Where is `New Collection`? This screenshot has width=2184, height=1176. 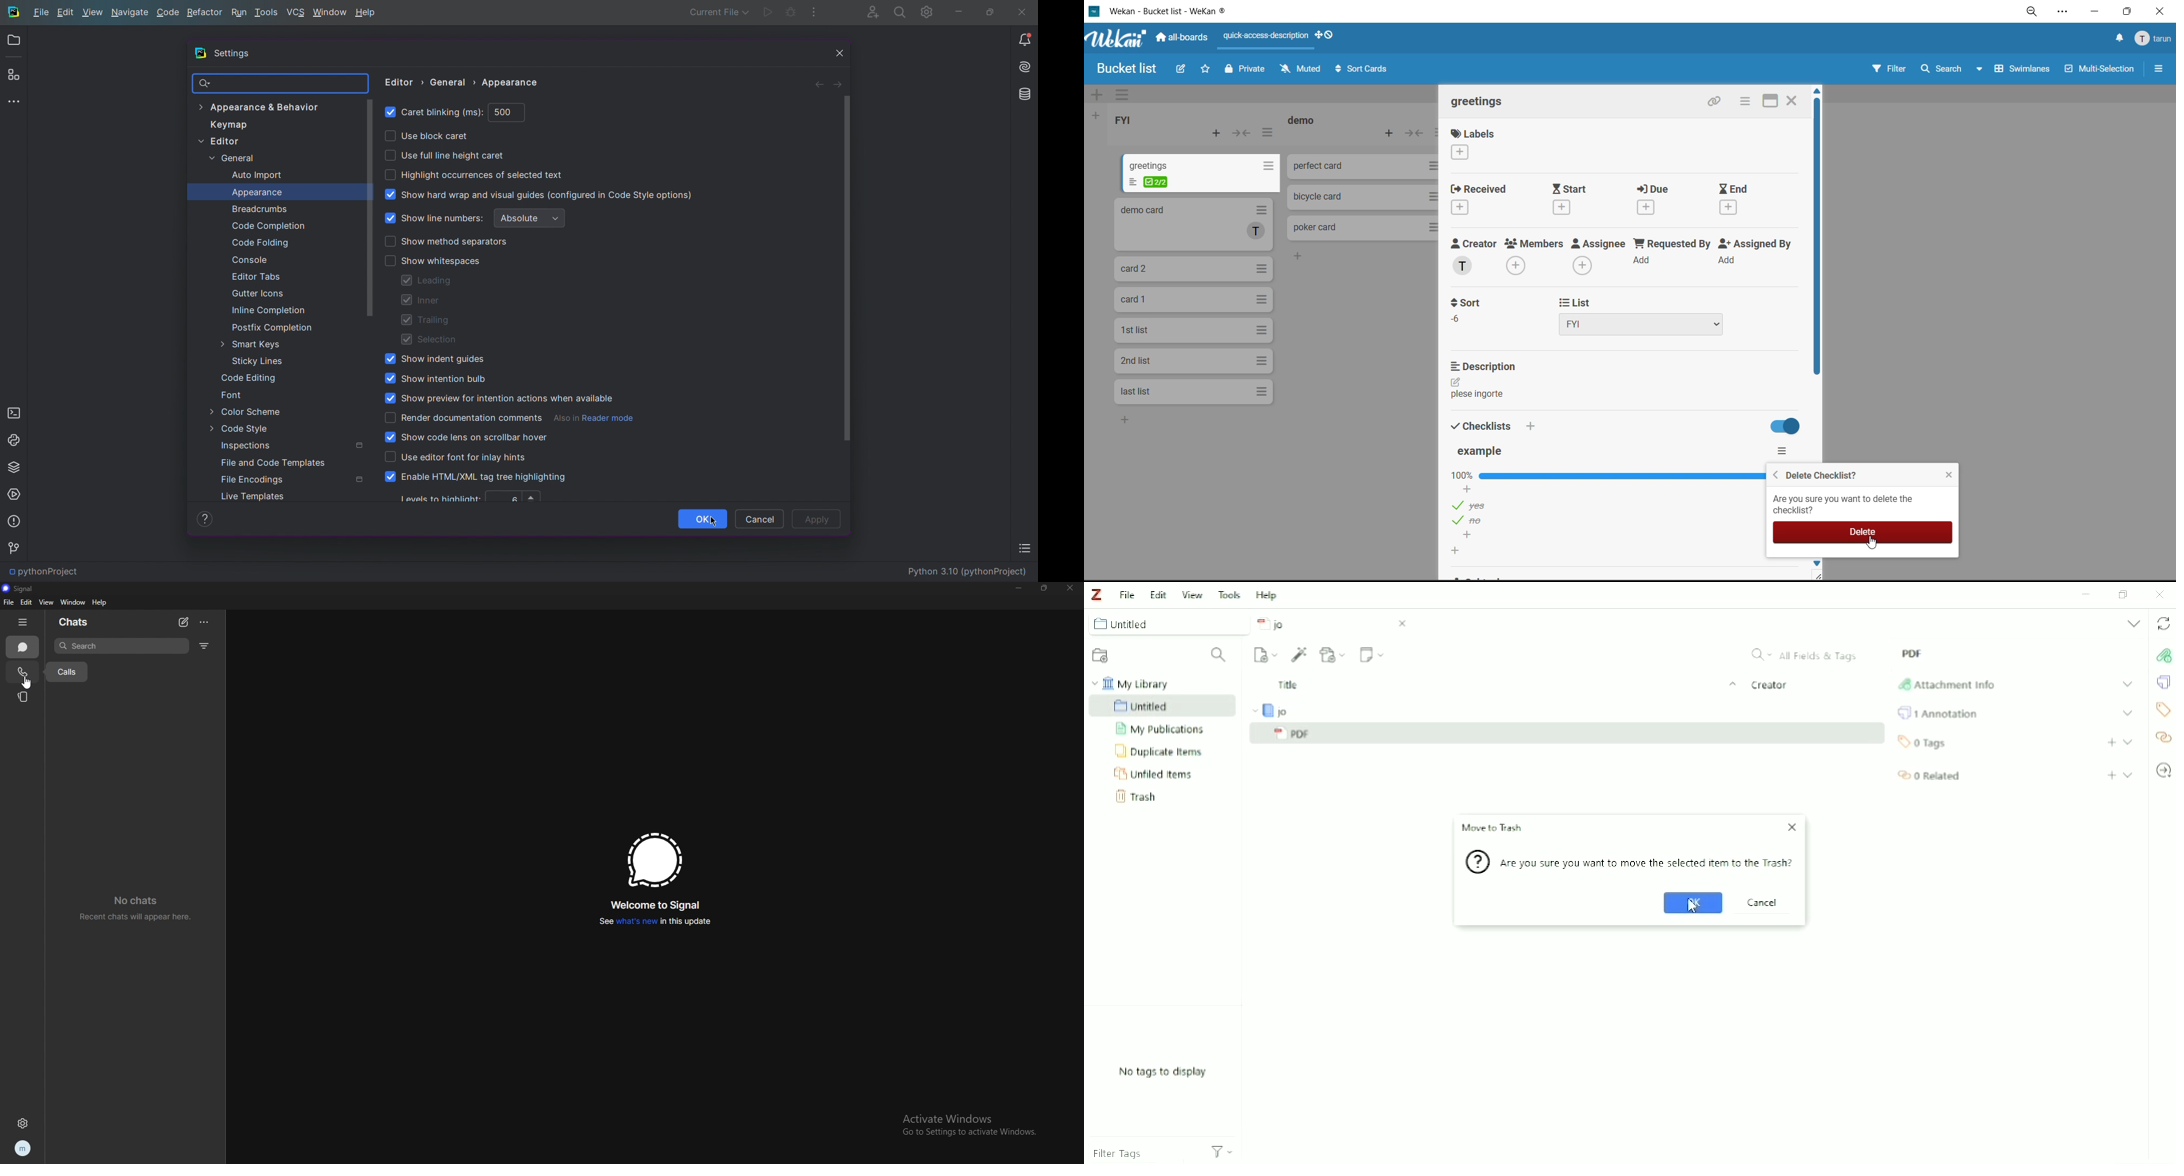 New Collection is located at coordinates (1102, 655).